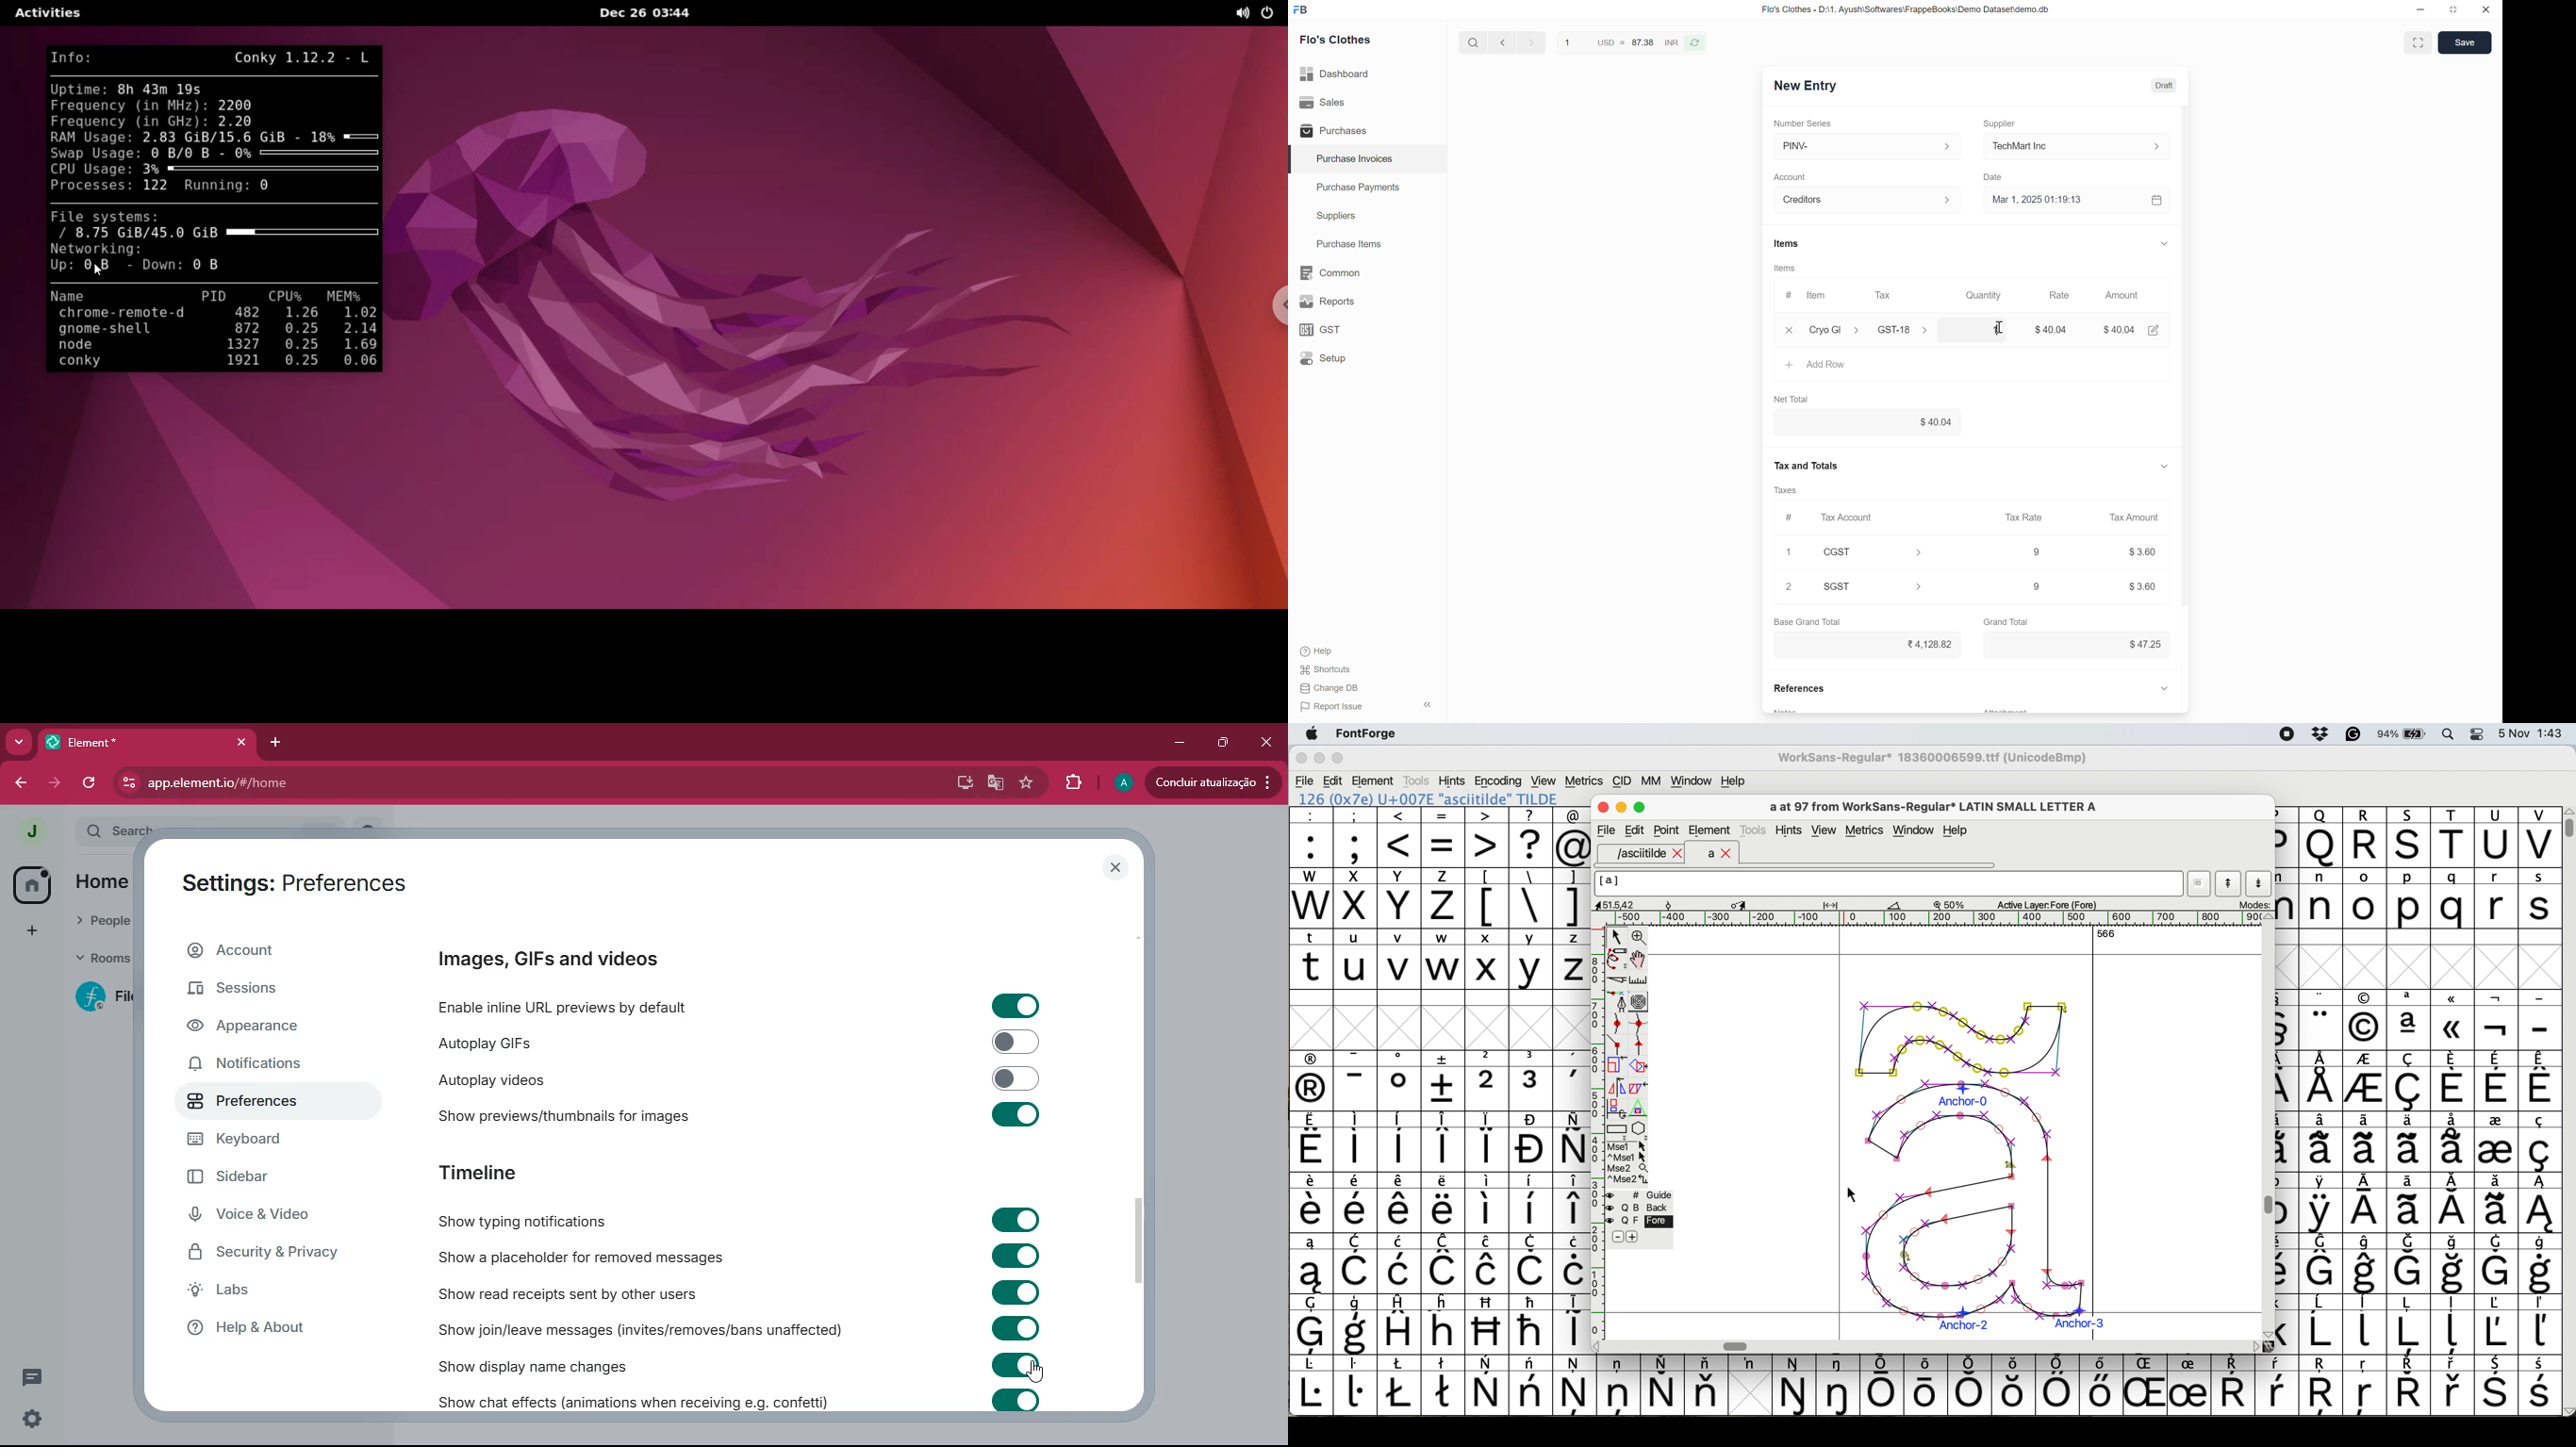 The height and width of the screenshot is (1456, 2576). What do you see at coordinates (1572, 1323) in the screenshot?
I see `symbol` at bounding box center [1572, 1323].